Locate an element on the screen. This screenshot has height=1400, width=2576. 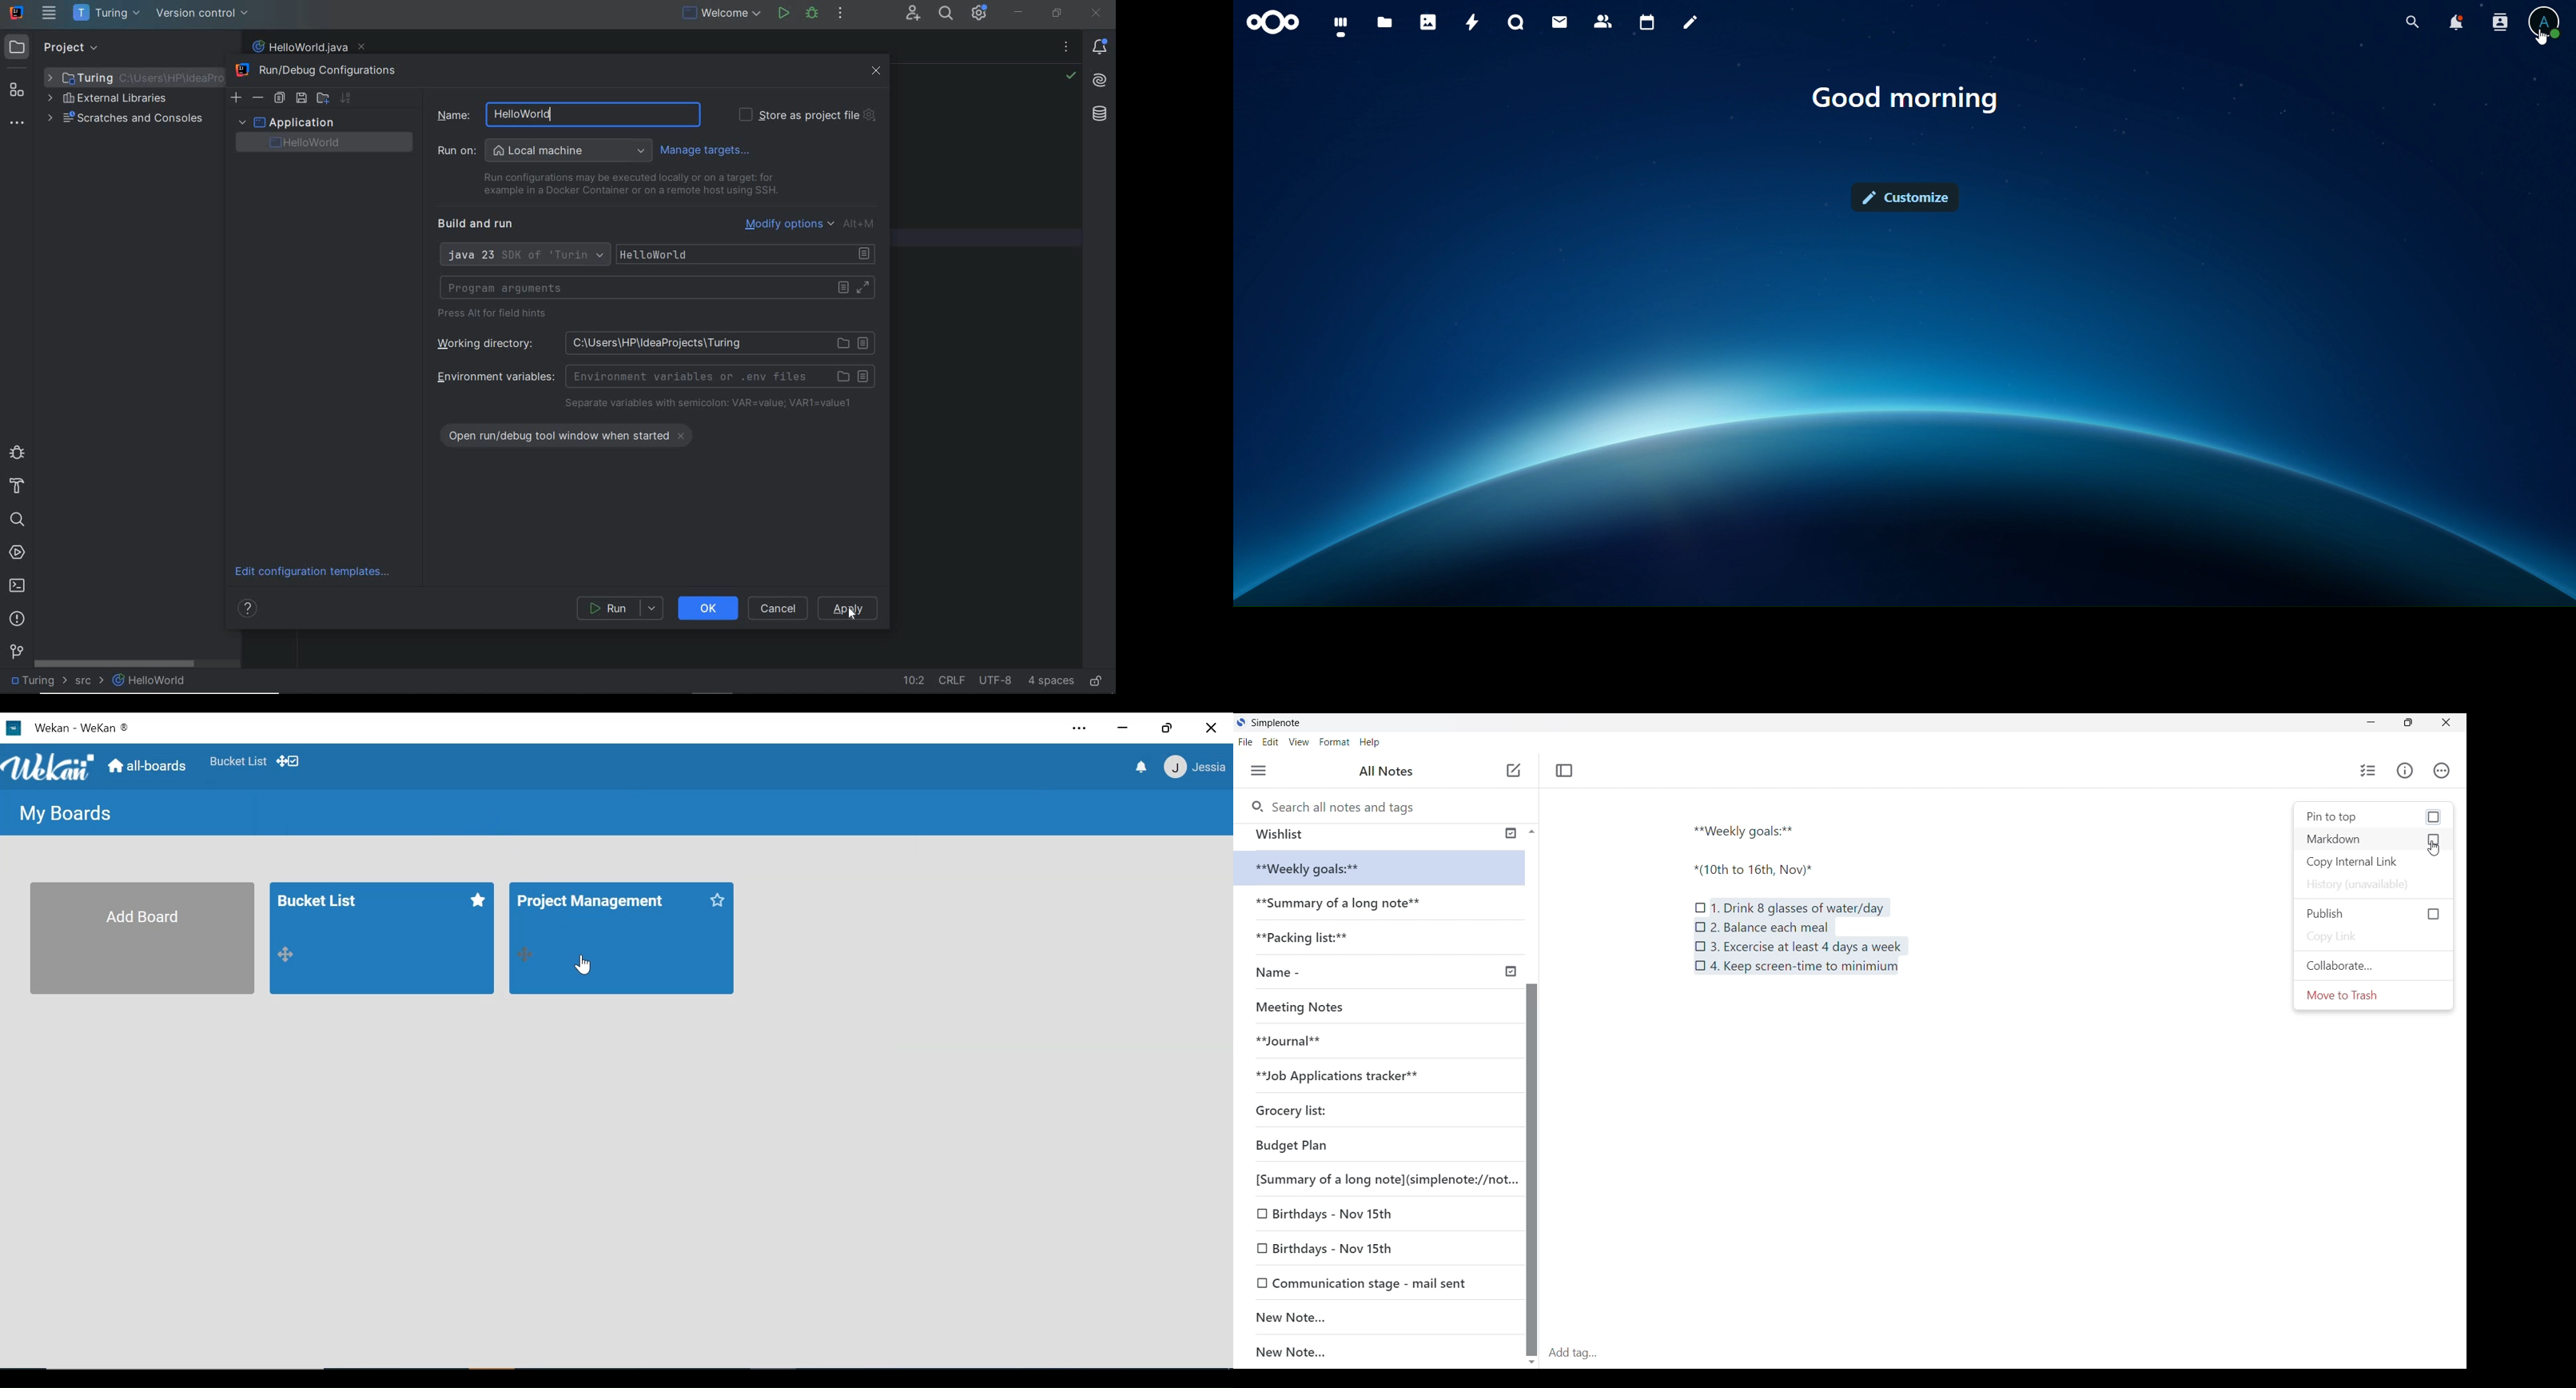
minimize is located at coordinates (2381, 725).